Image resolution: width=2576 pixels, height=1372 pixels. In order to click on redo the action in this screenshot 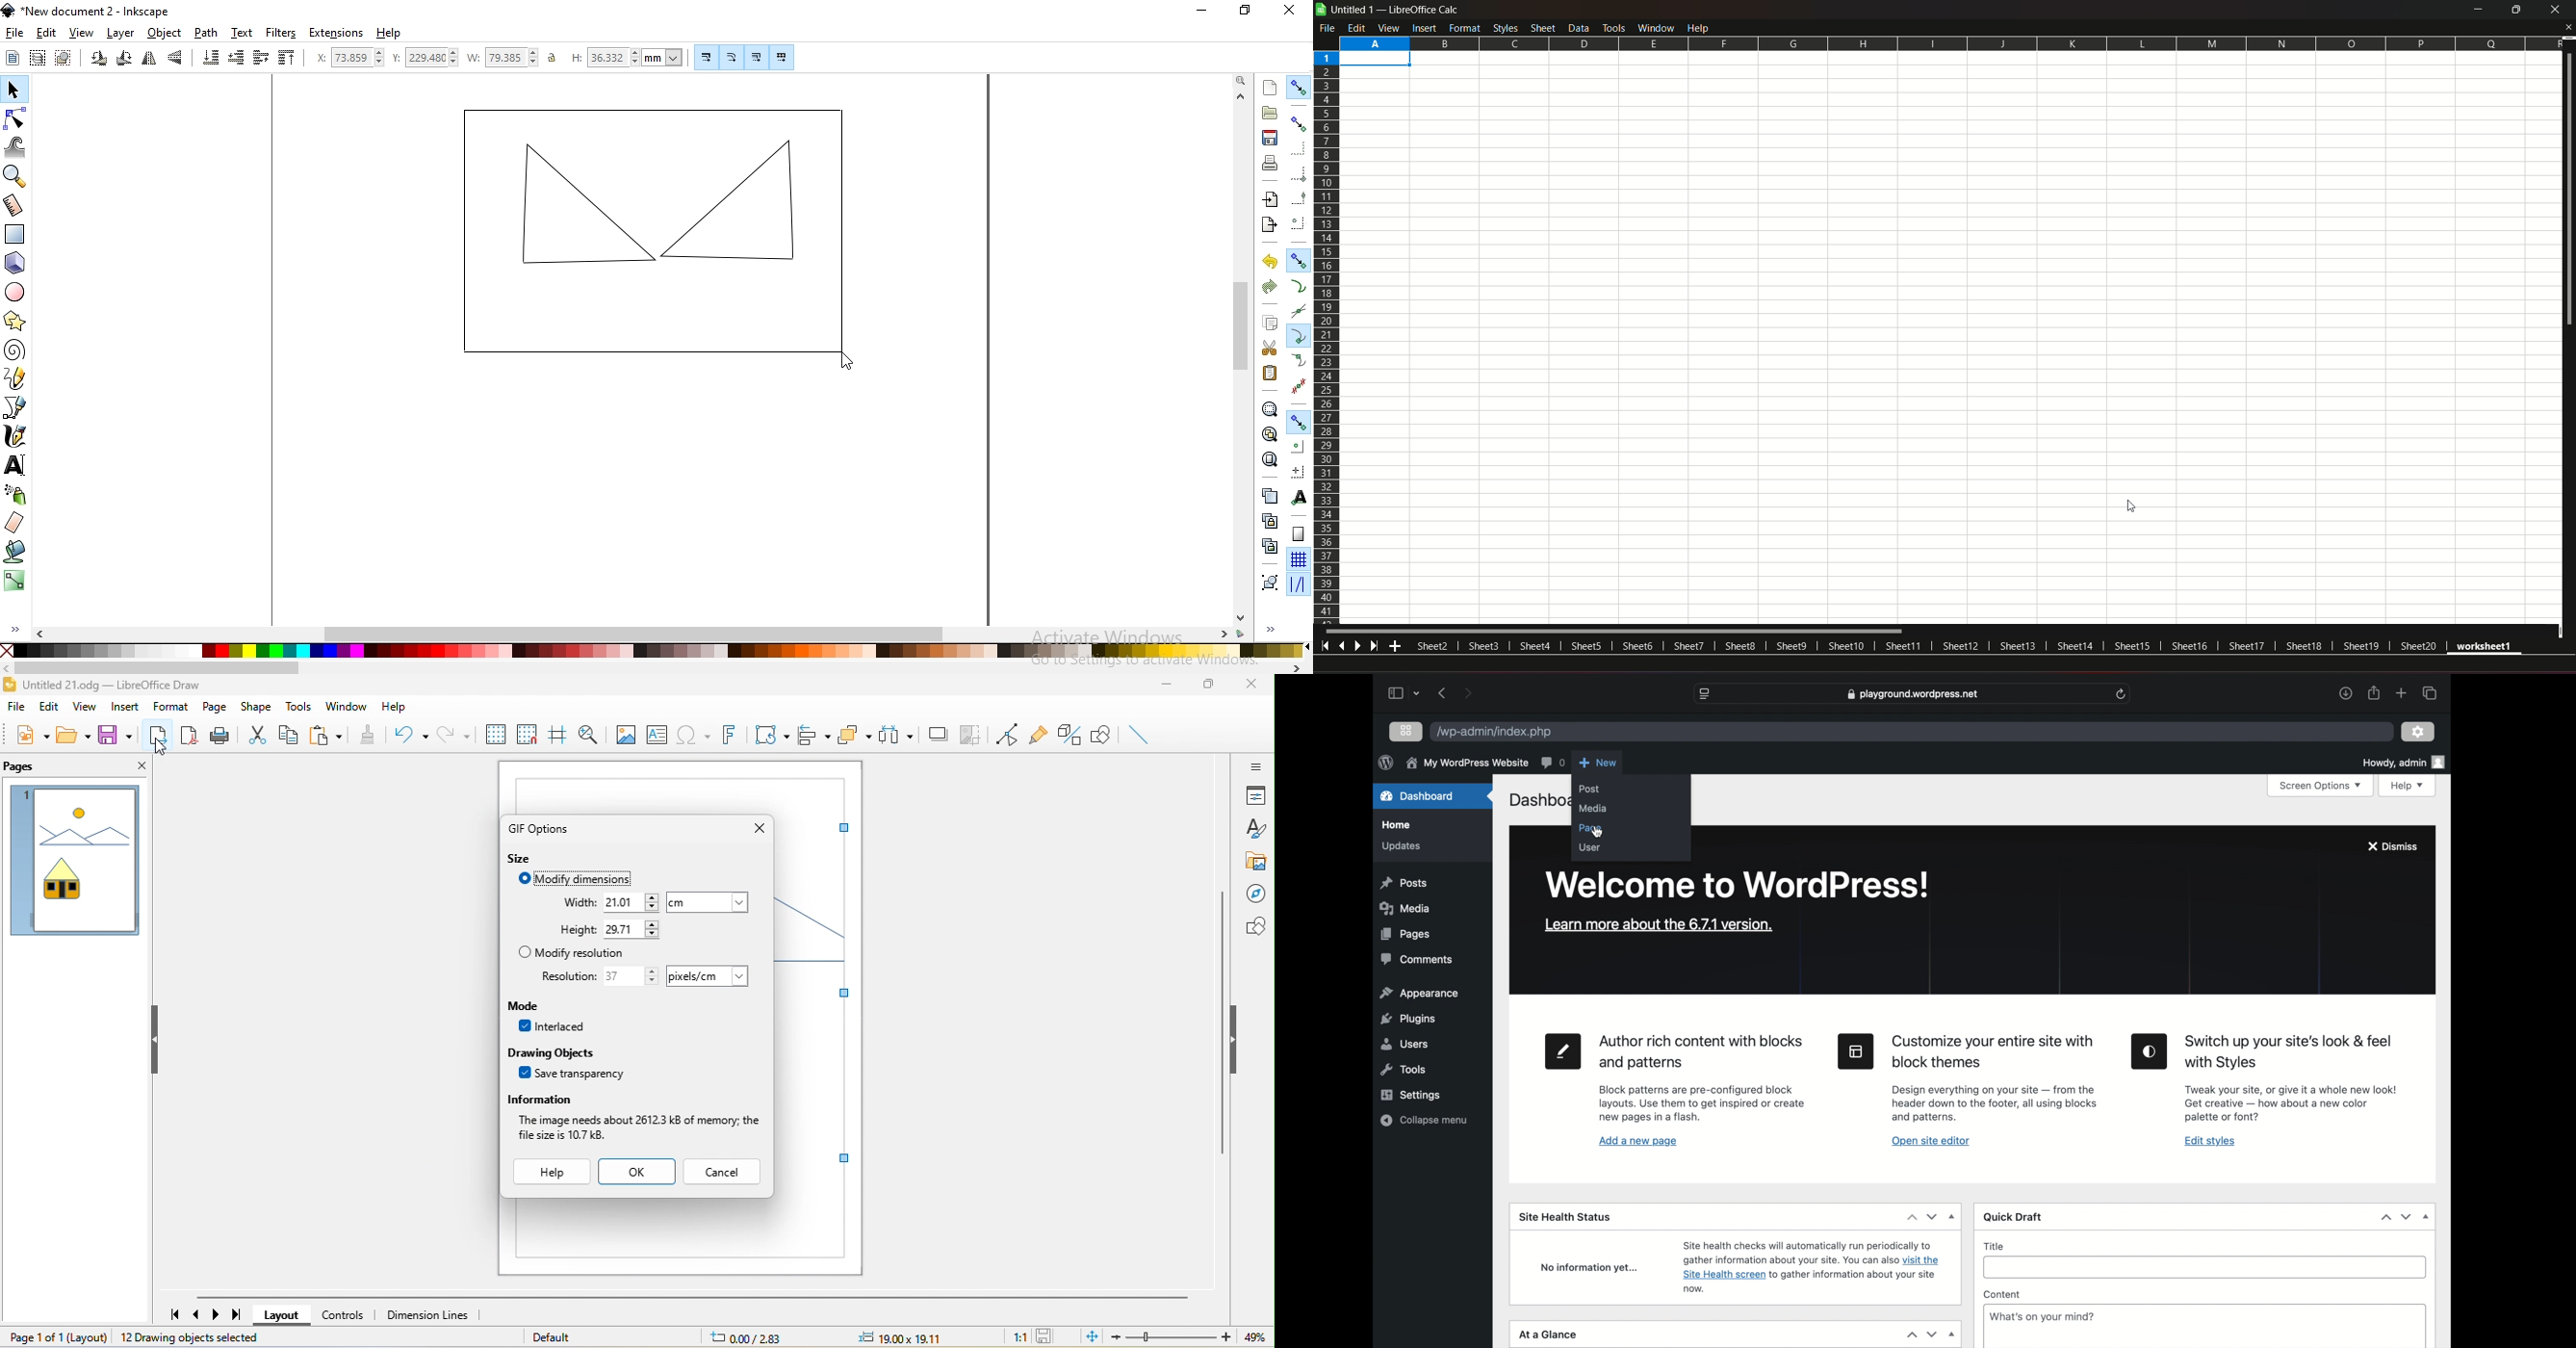, I will do `click(1271, 286)`.